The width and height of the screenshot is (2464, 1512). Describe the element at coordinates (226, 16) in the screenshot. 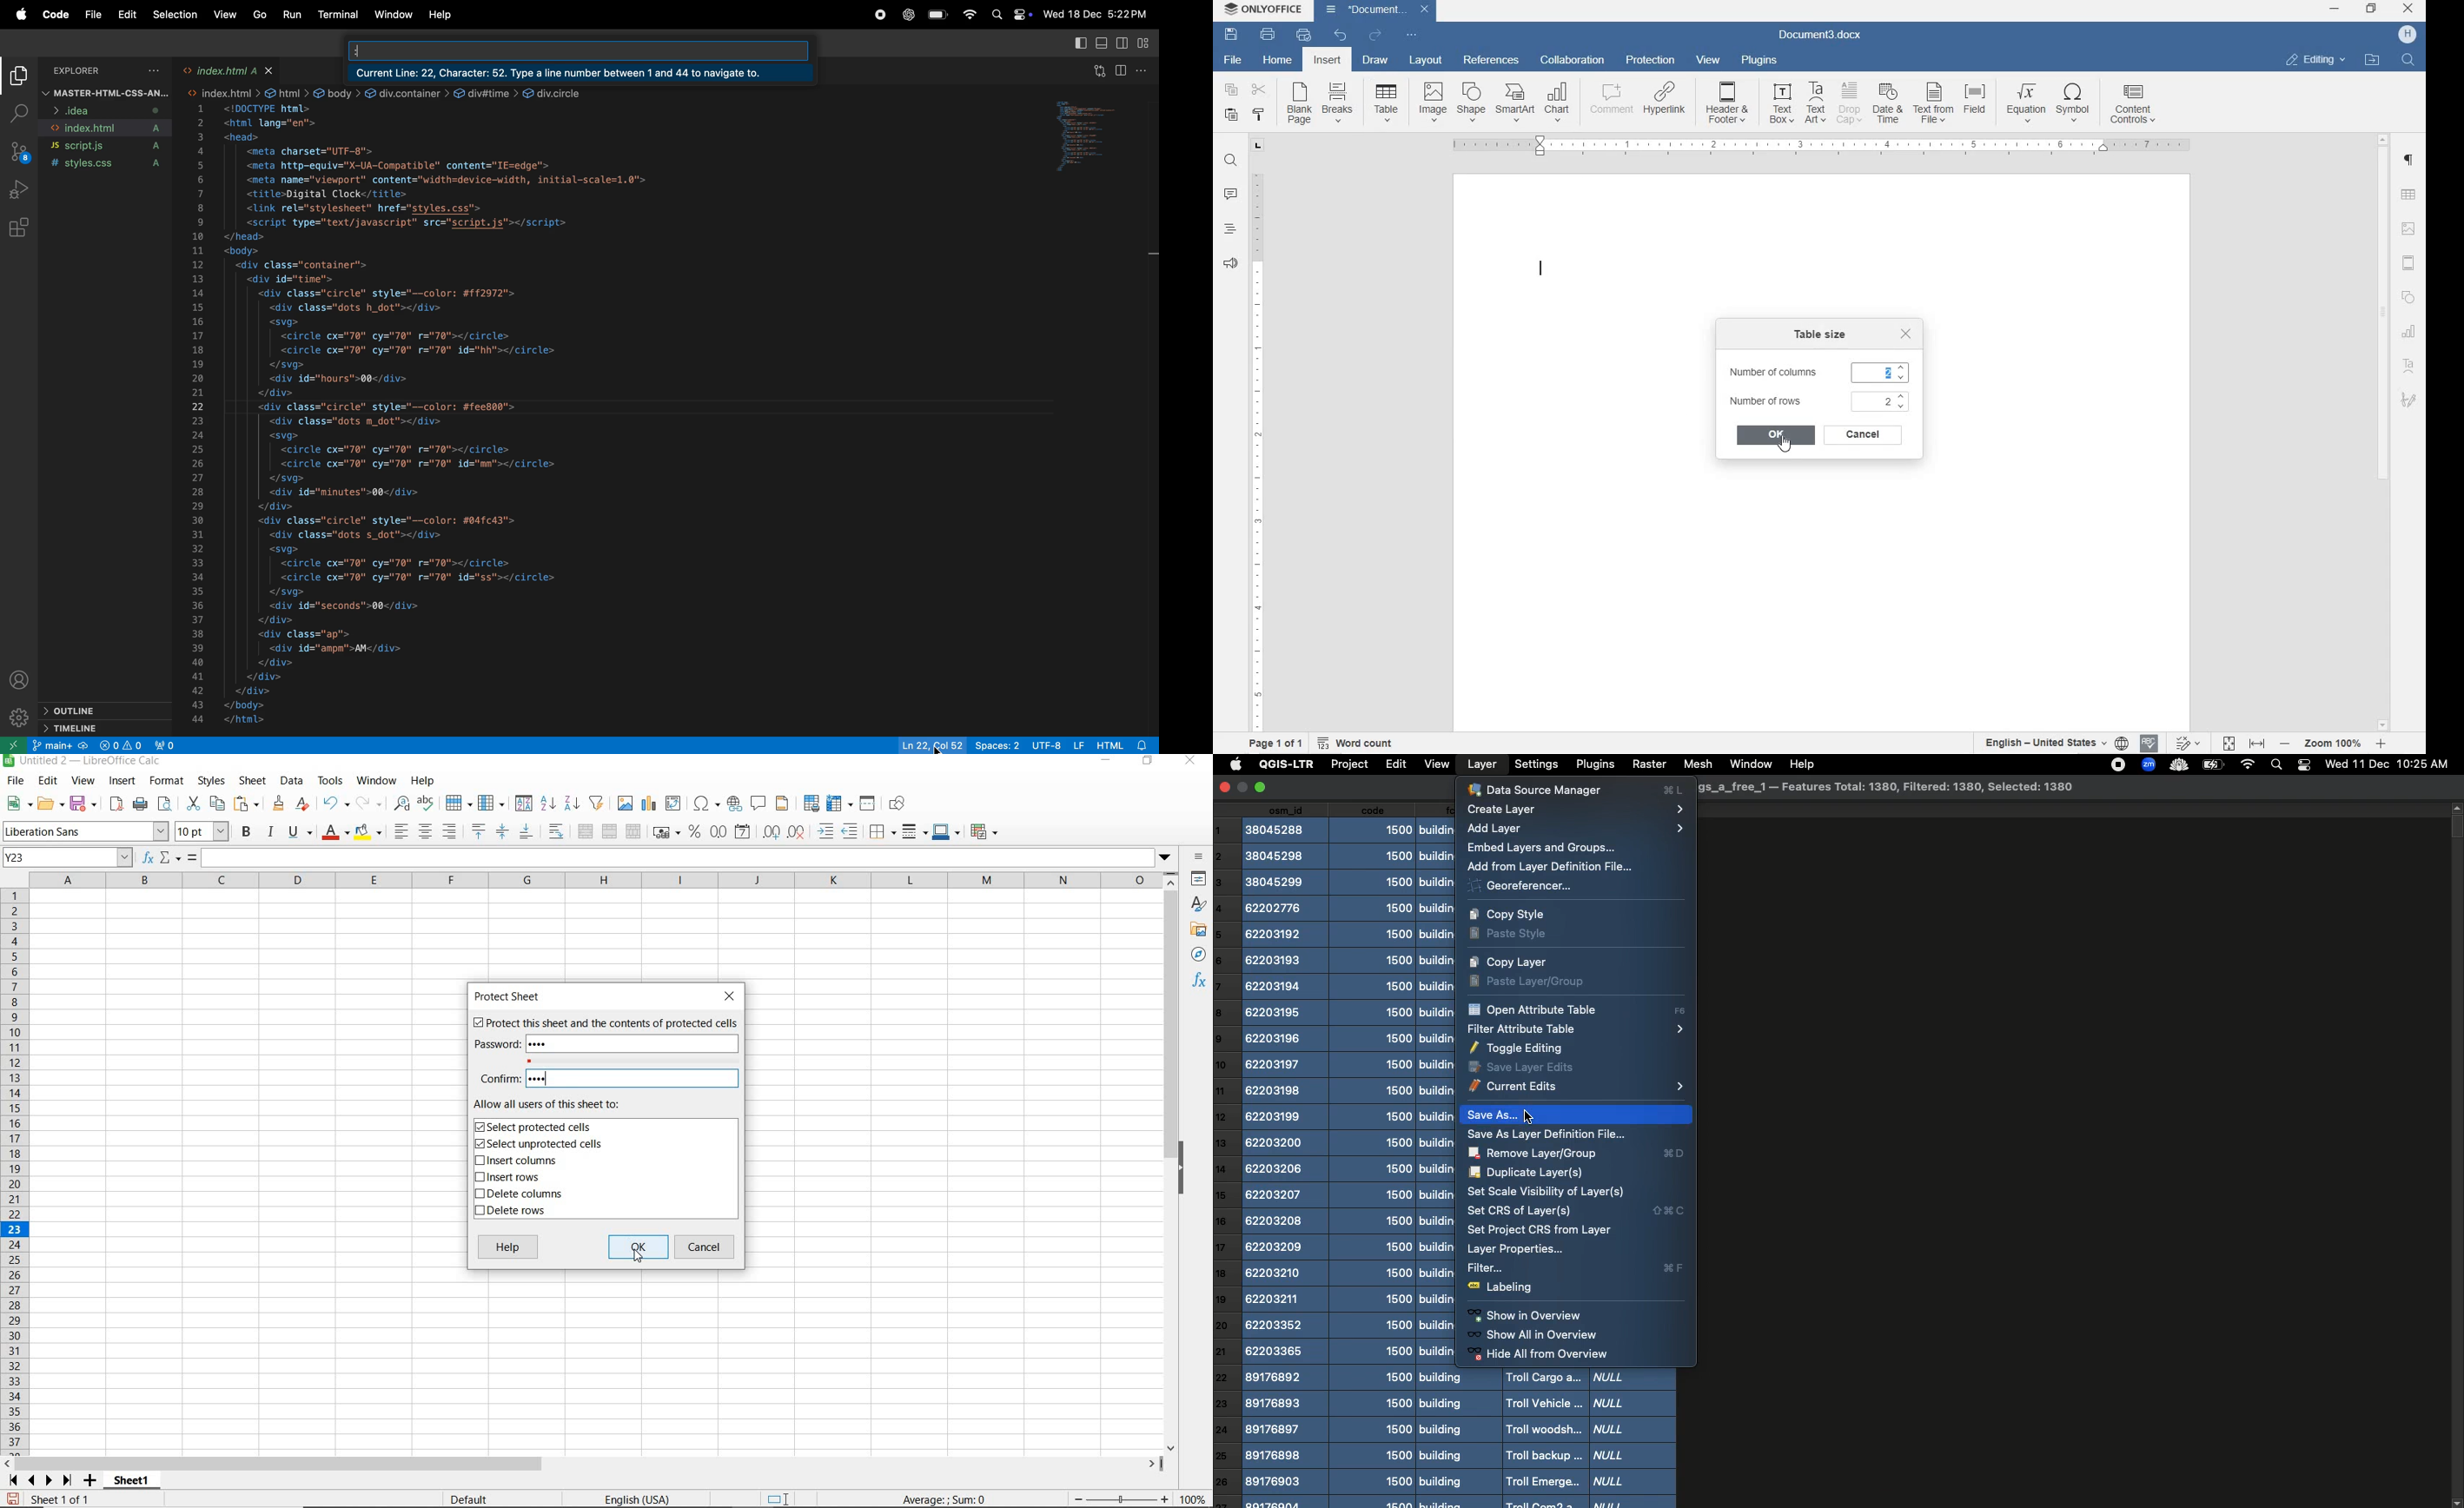

I see `view` at that location.